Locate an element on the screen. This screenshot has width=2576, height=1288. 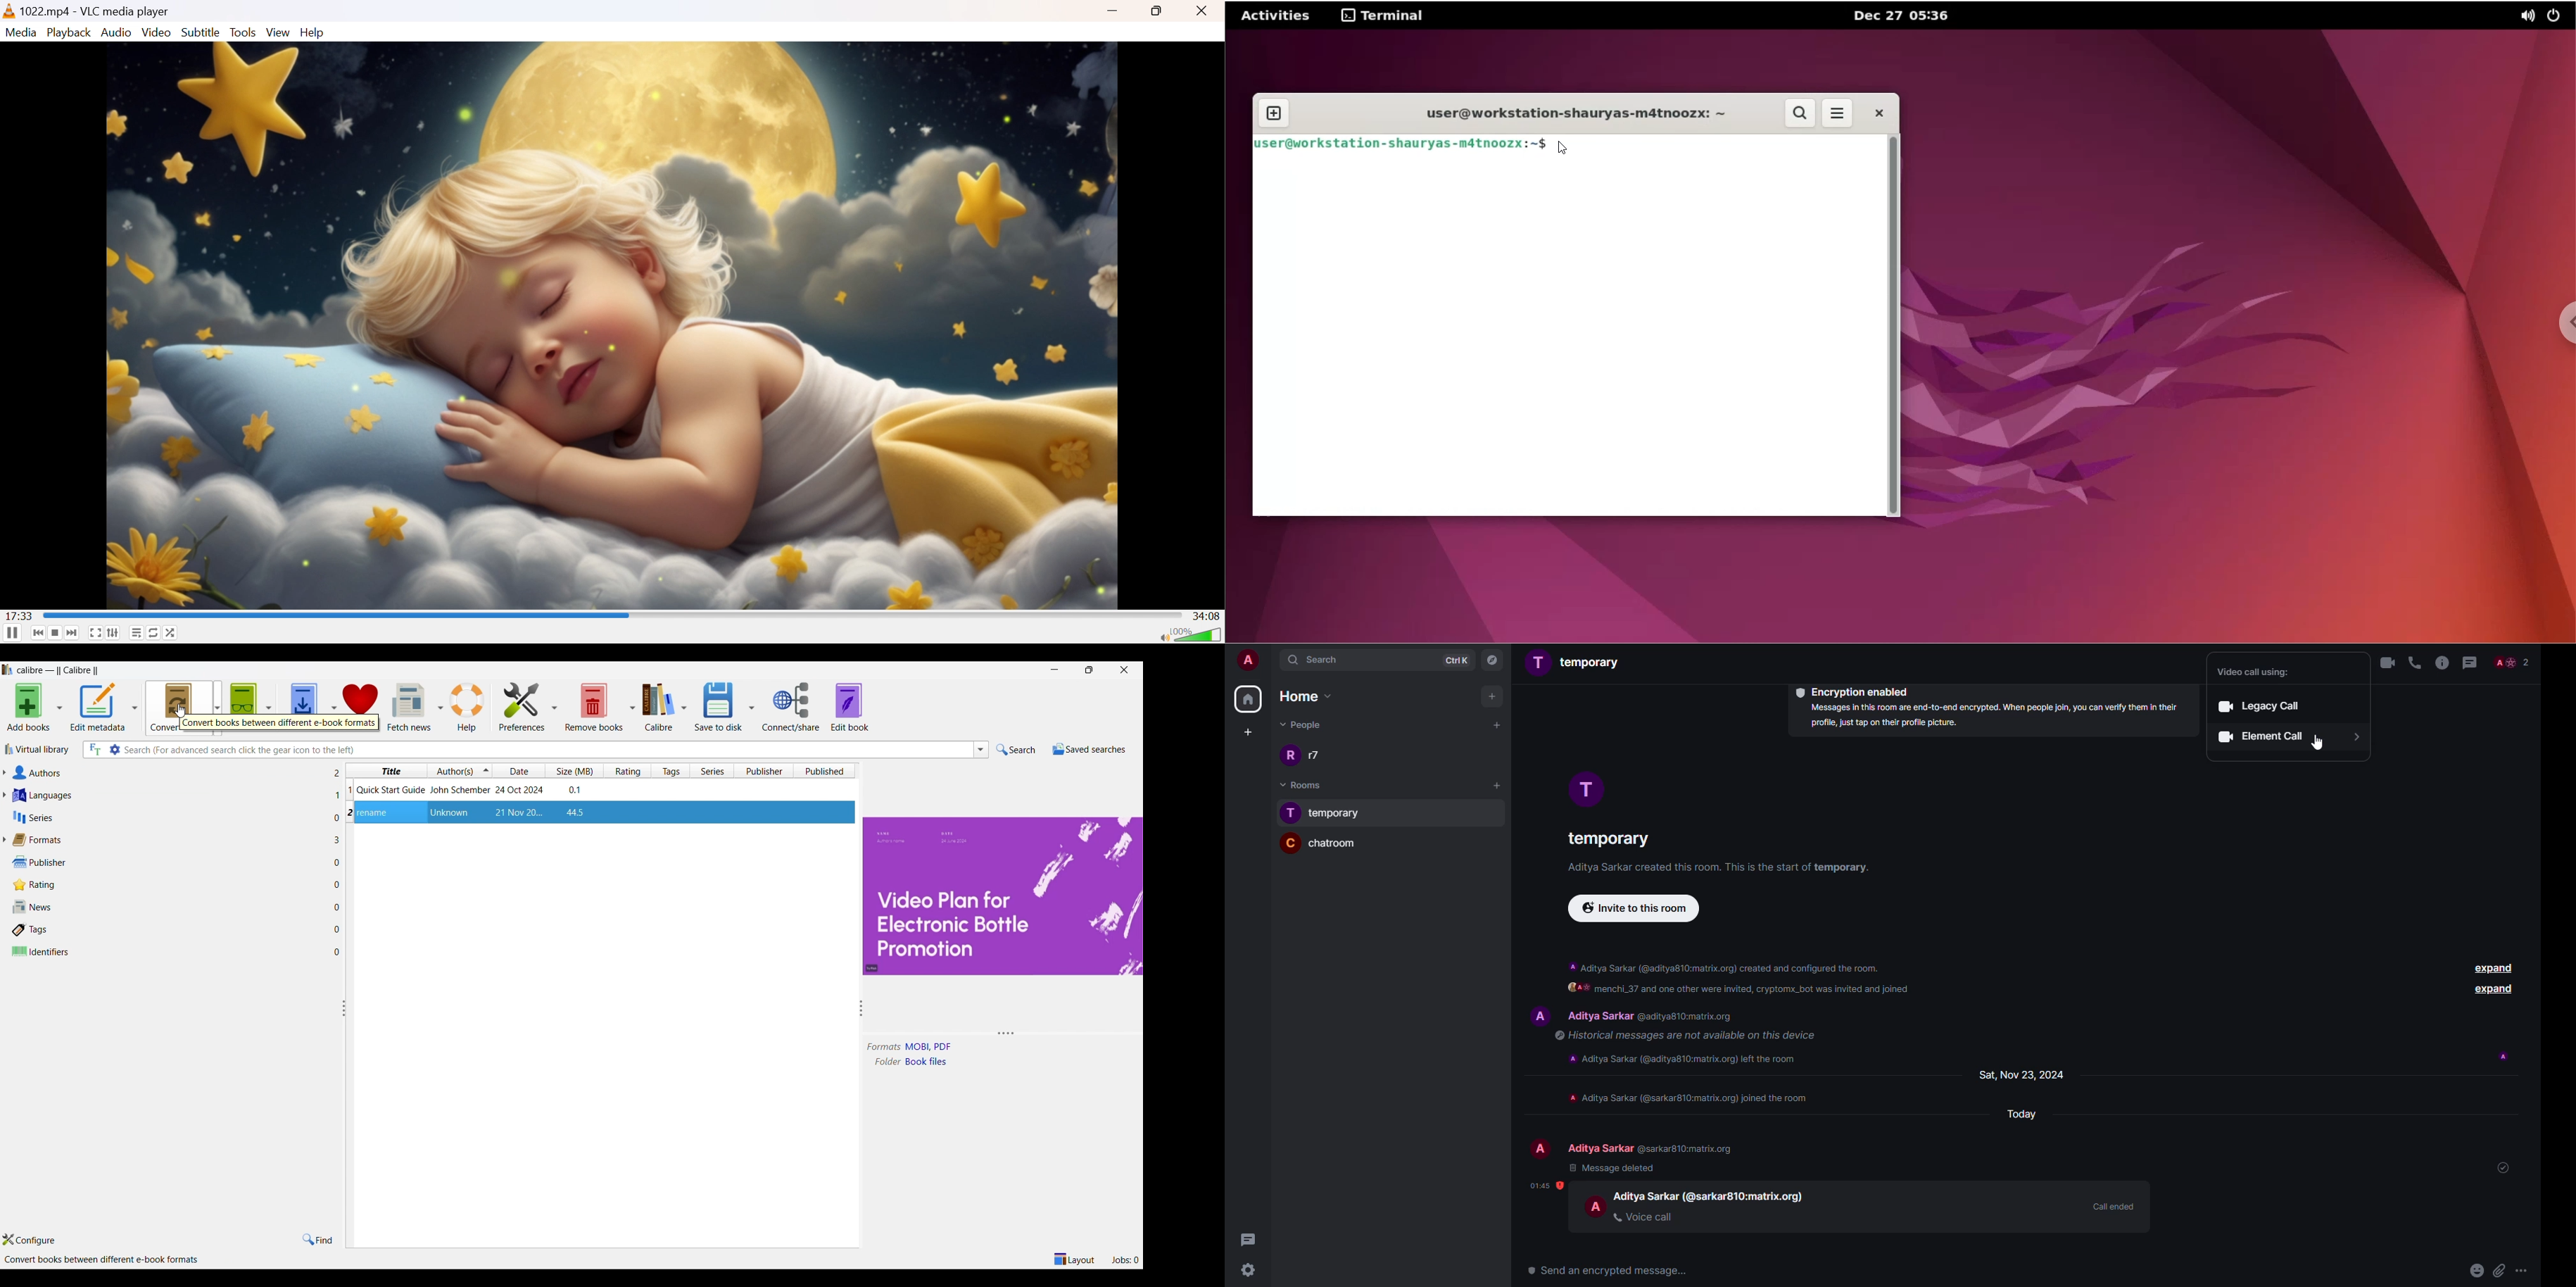
book files is located at coordinates (930, 1061).